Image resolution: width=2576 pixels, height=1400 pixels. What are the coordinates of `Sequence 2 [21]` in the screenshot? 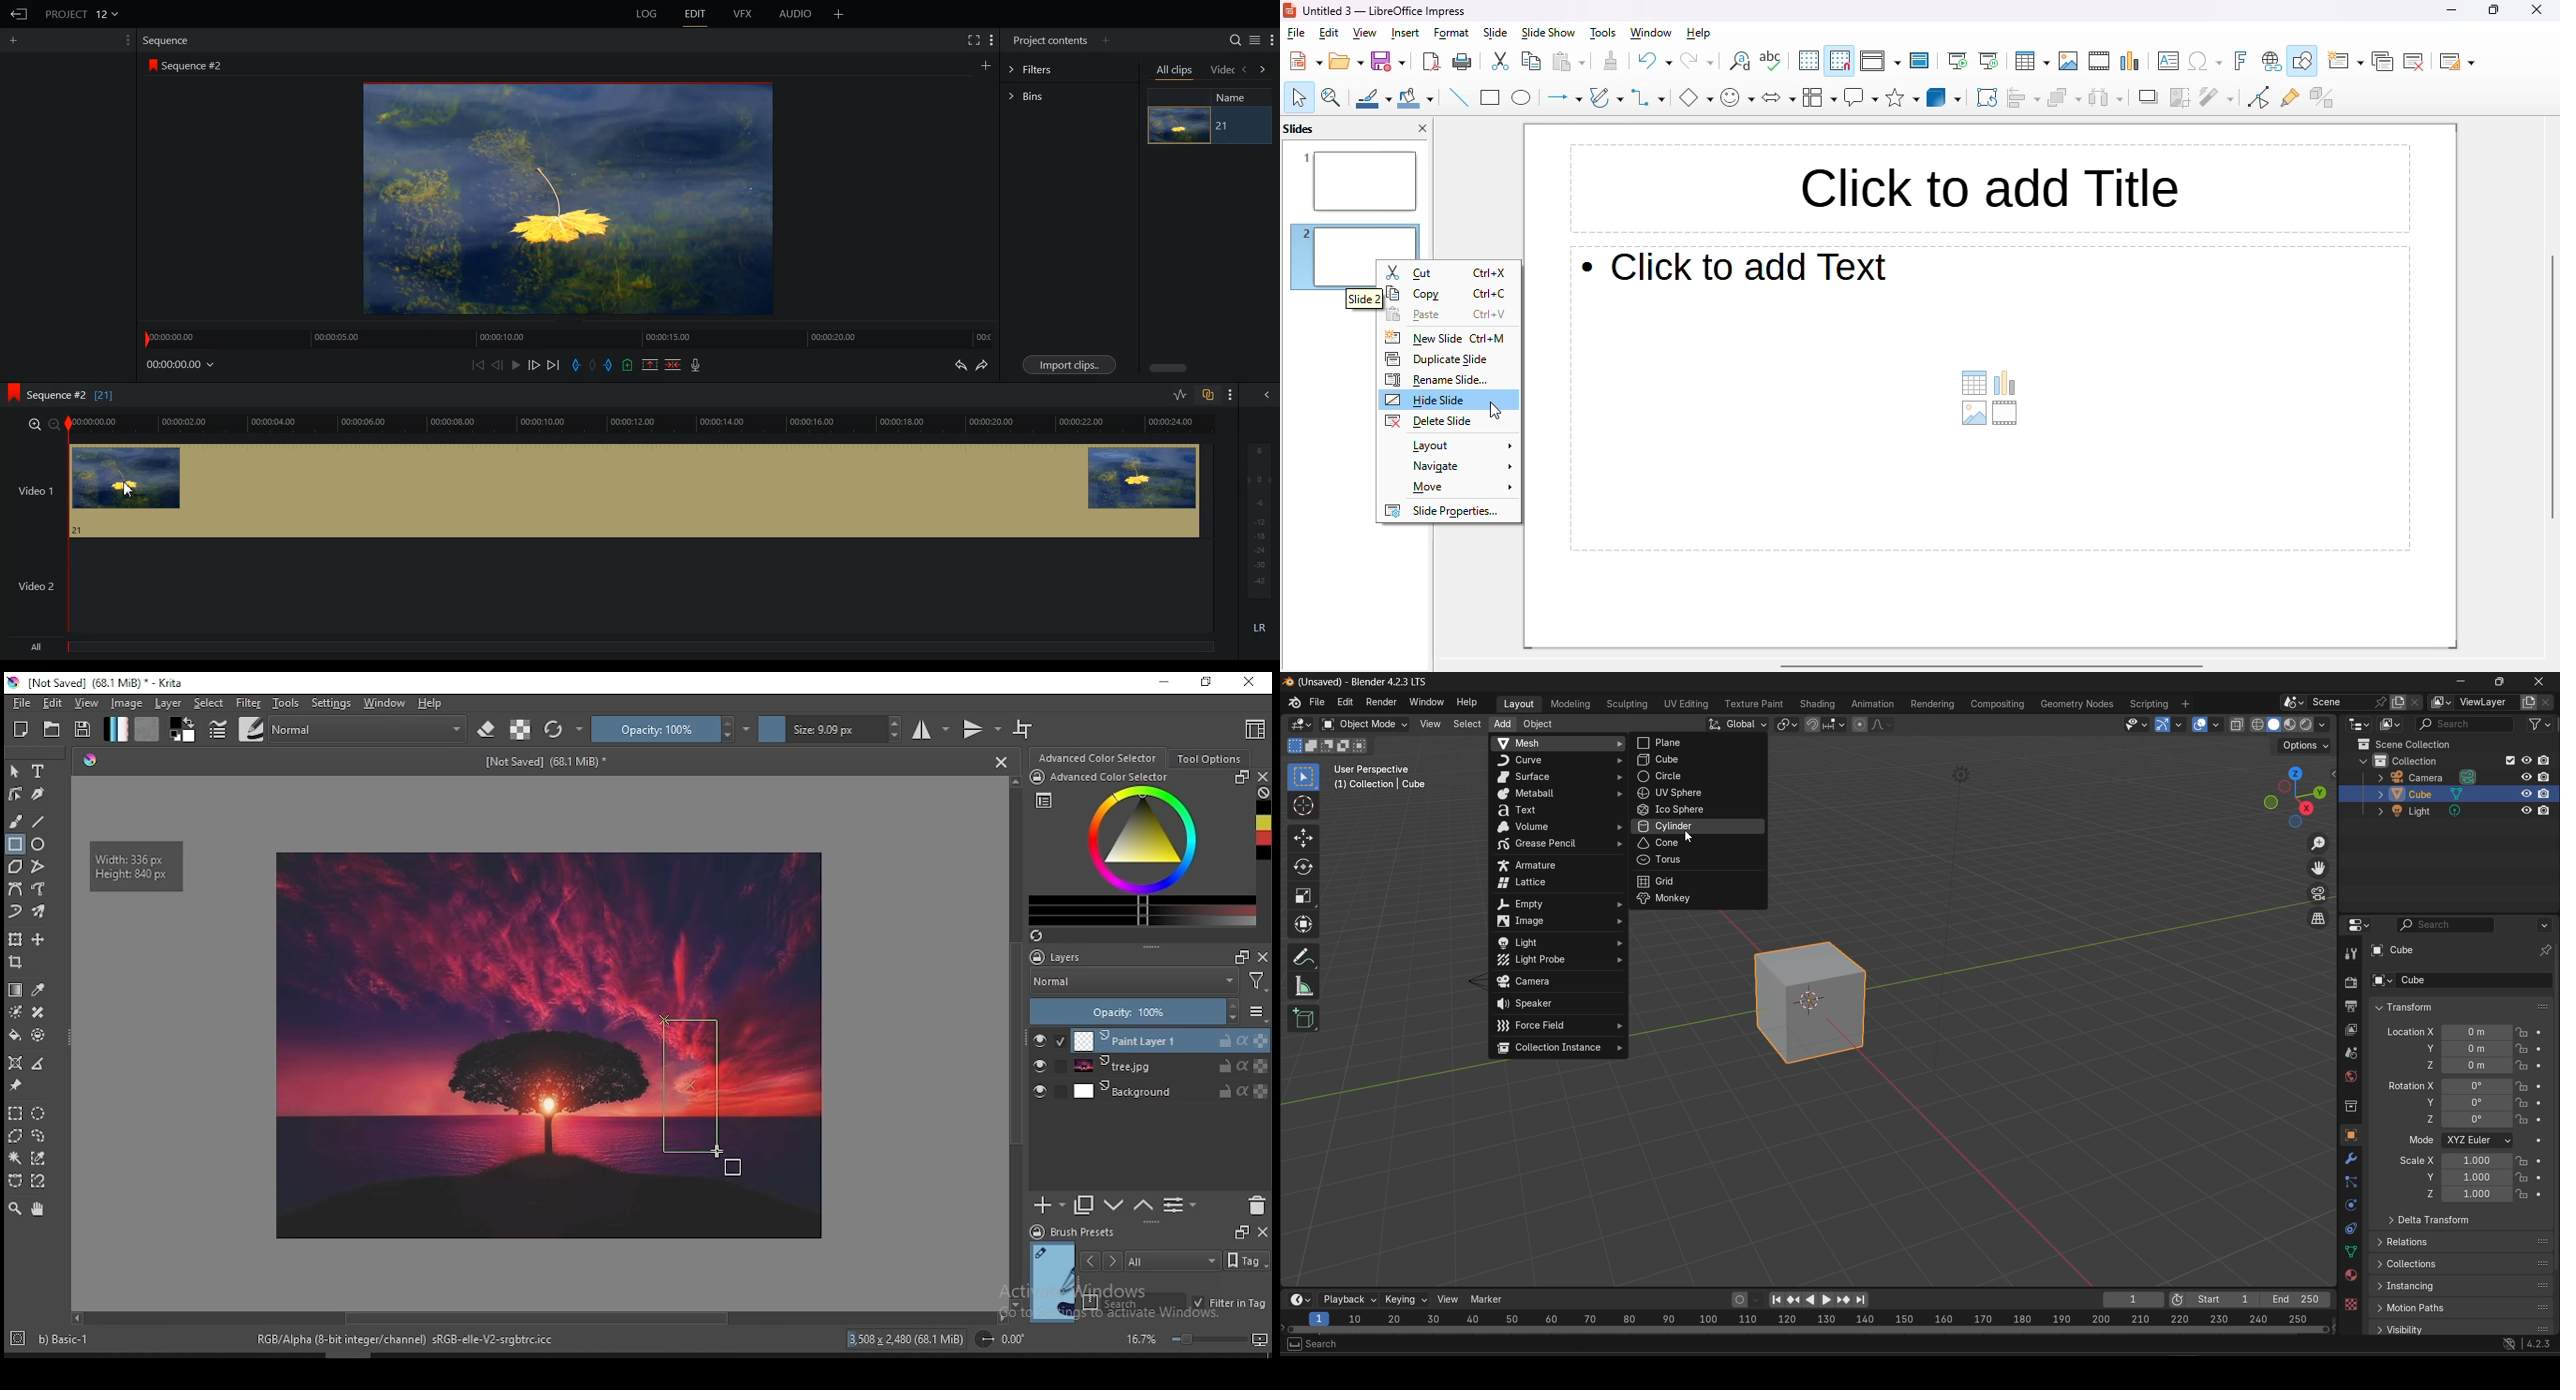 It's located at (79, 397).